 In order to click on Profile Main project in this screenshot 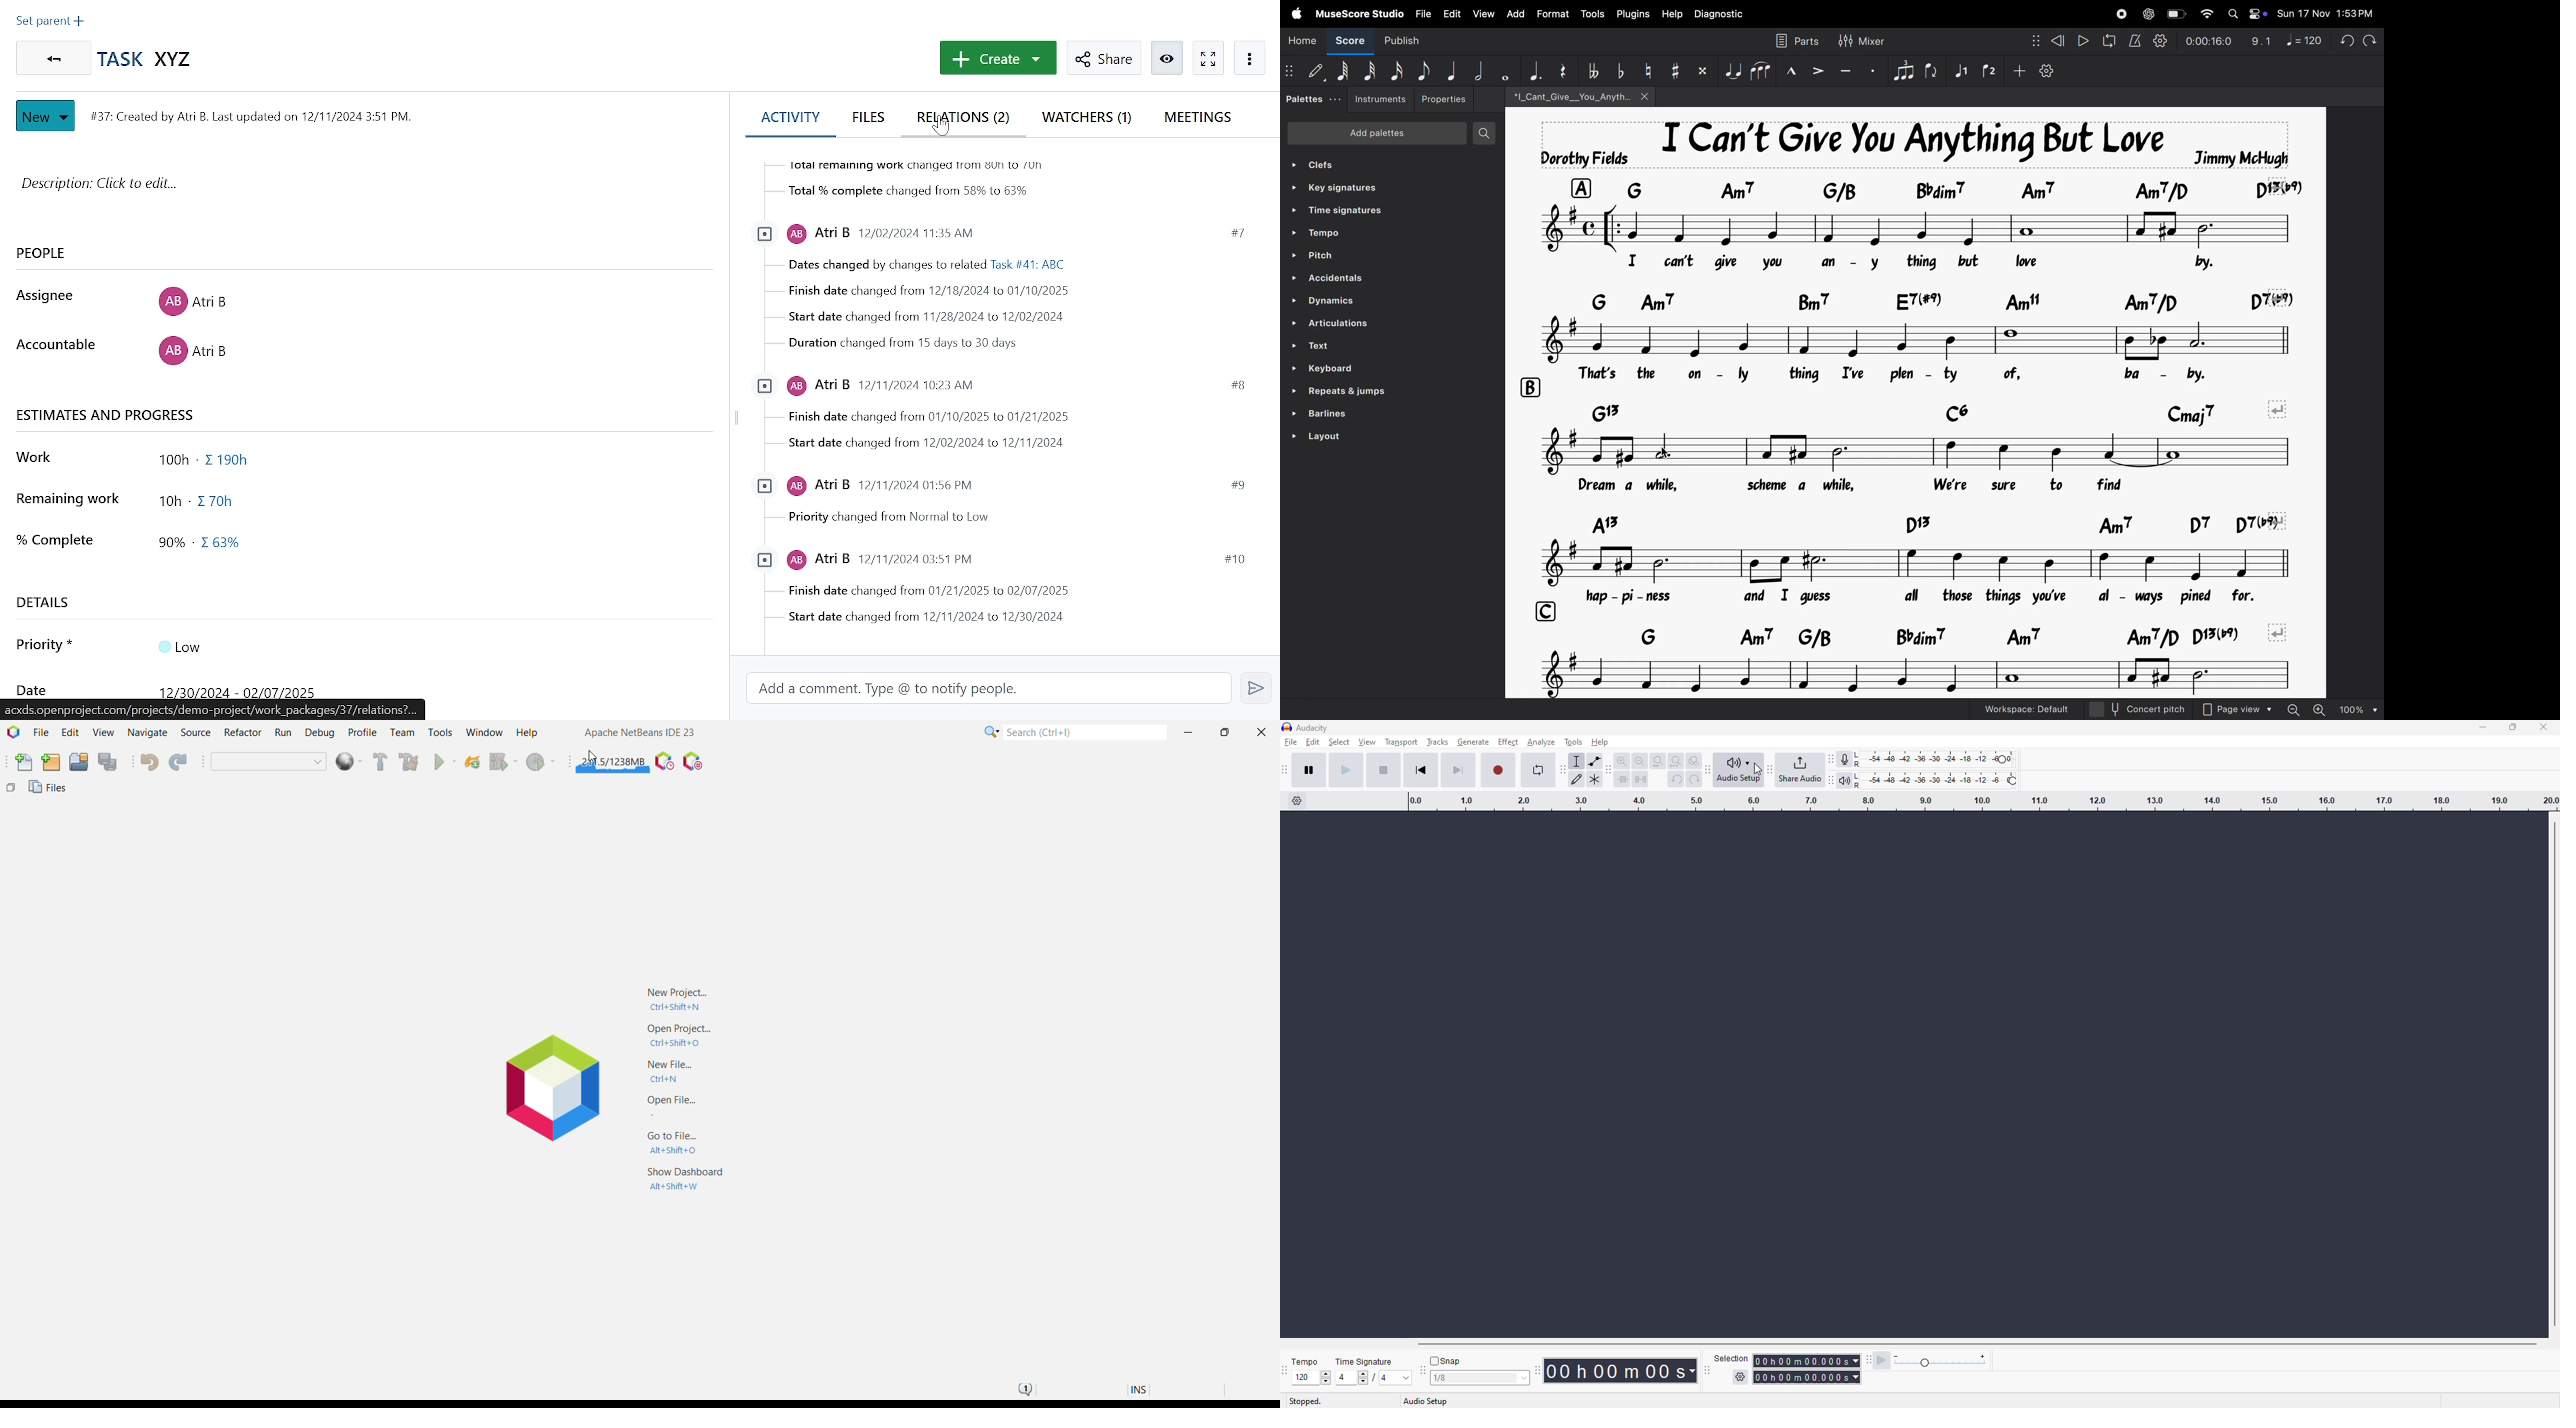, I will do `click(542, 763)`.